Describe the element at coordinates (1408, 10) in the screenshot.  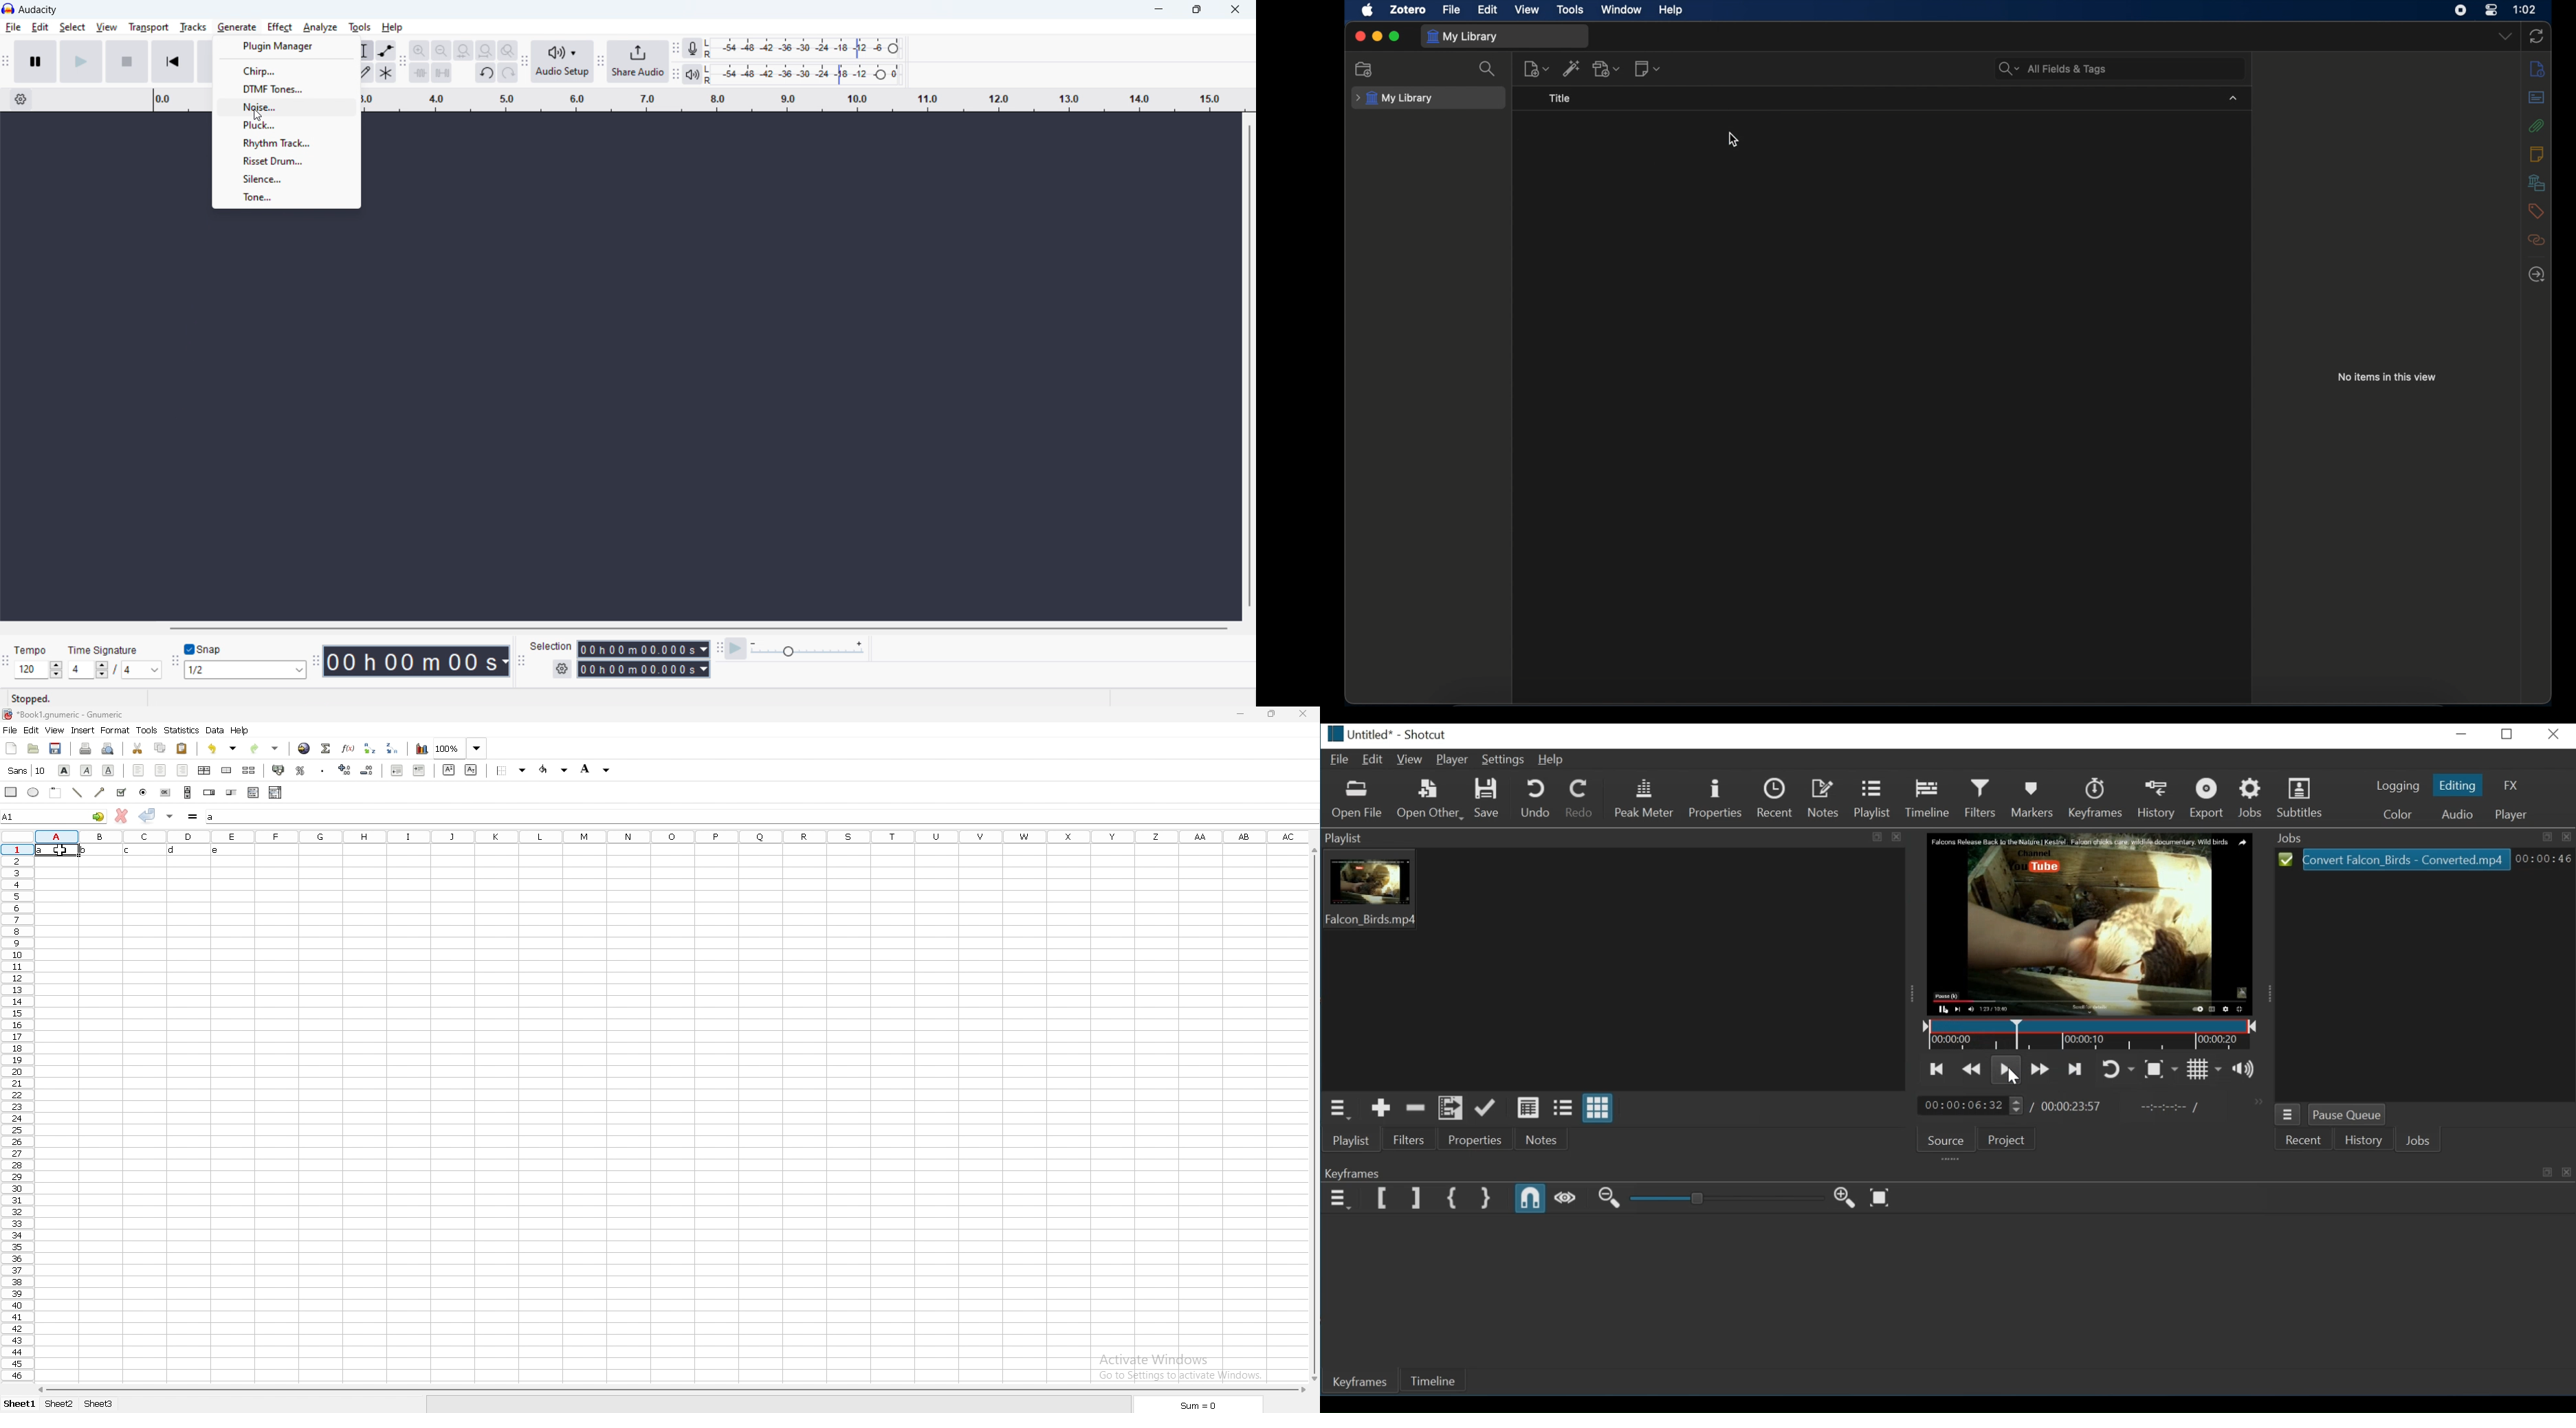
I see `zotero` at that location.